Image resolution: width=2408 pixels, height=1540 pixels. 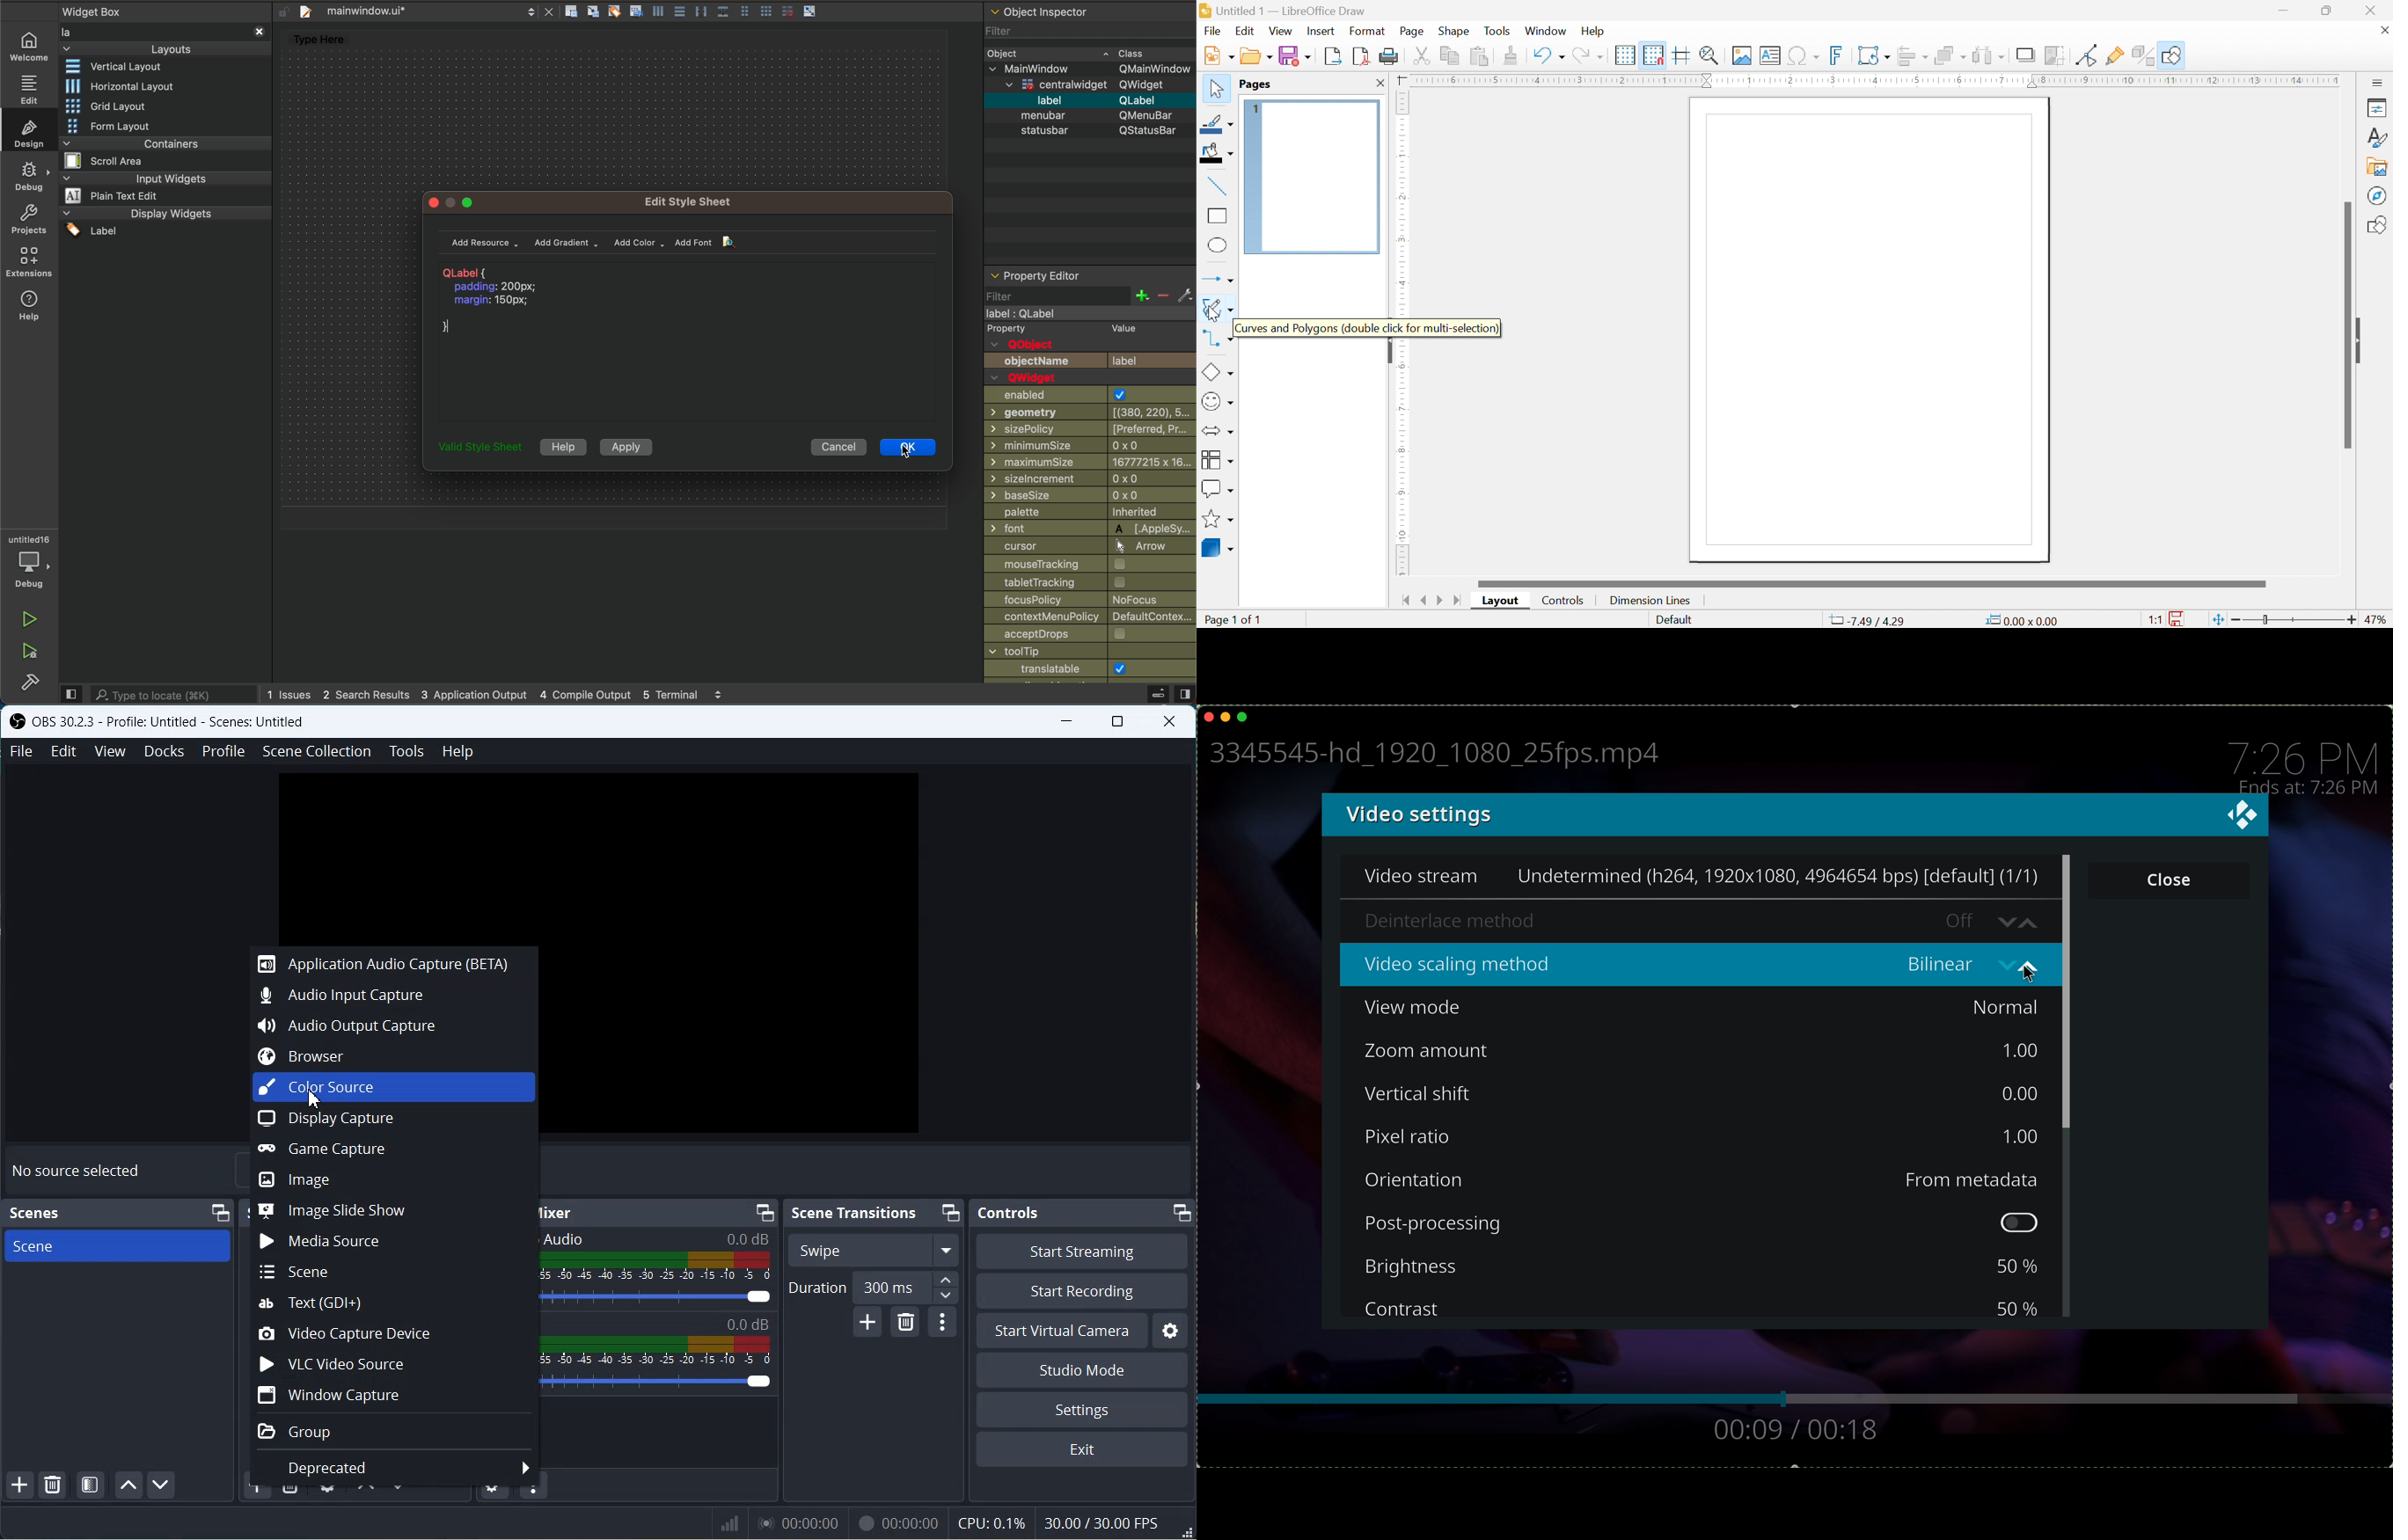 What do you see at coordinates (1225, 716) in the screenshot?
I see `minimise` at bounding box center [1225, 716].